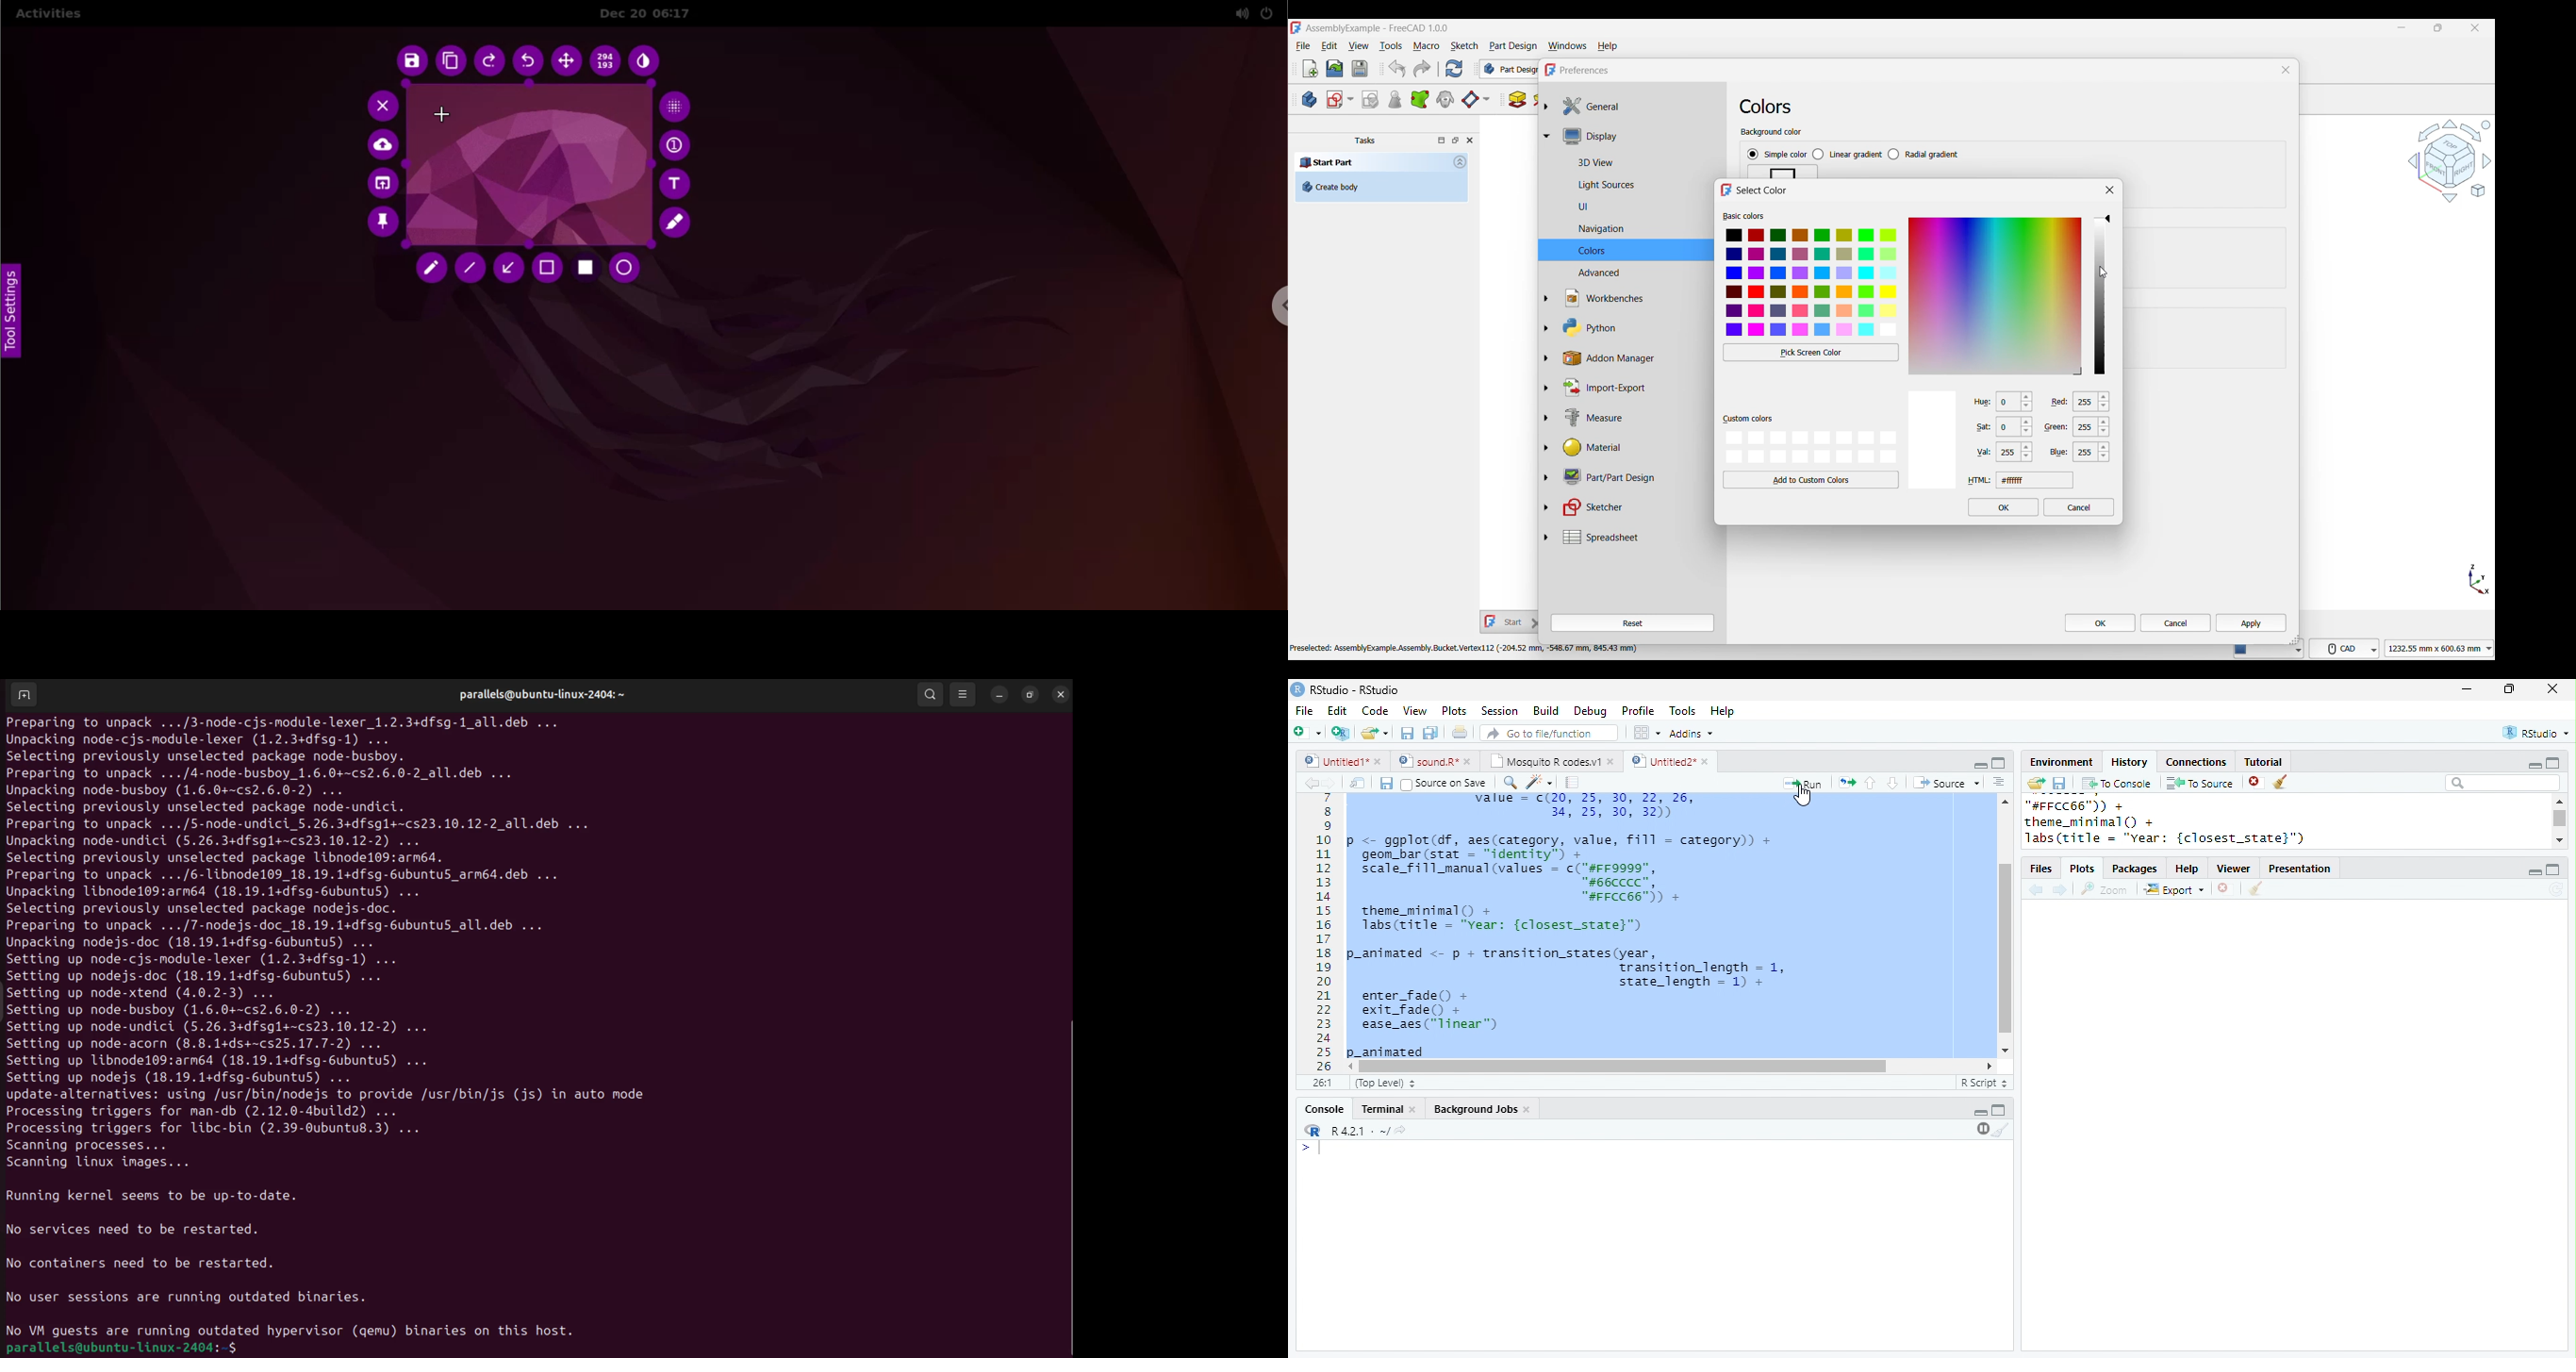 The image size is (2576, 1372). Describe the element at coordinates (2553, 869) in the screenshot. I see `maximize` at that location.